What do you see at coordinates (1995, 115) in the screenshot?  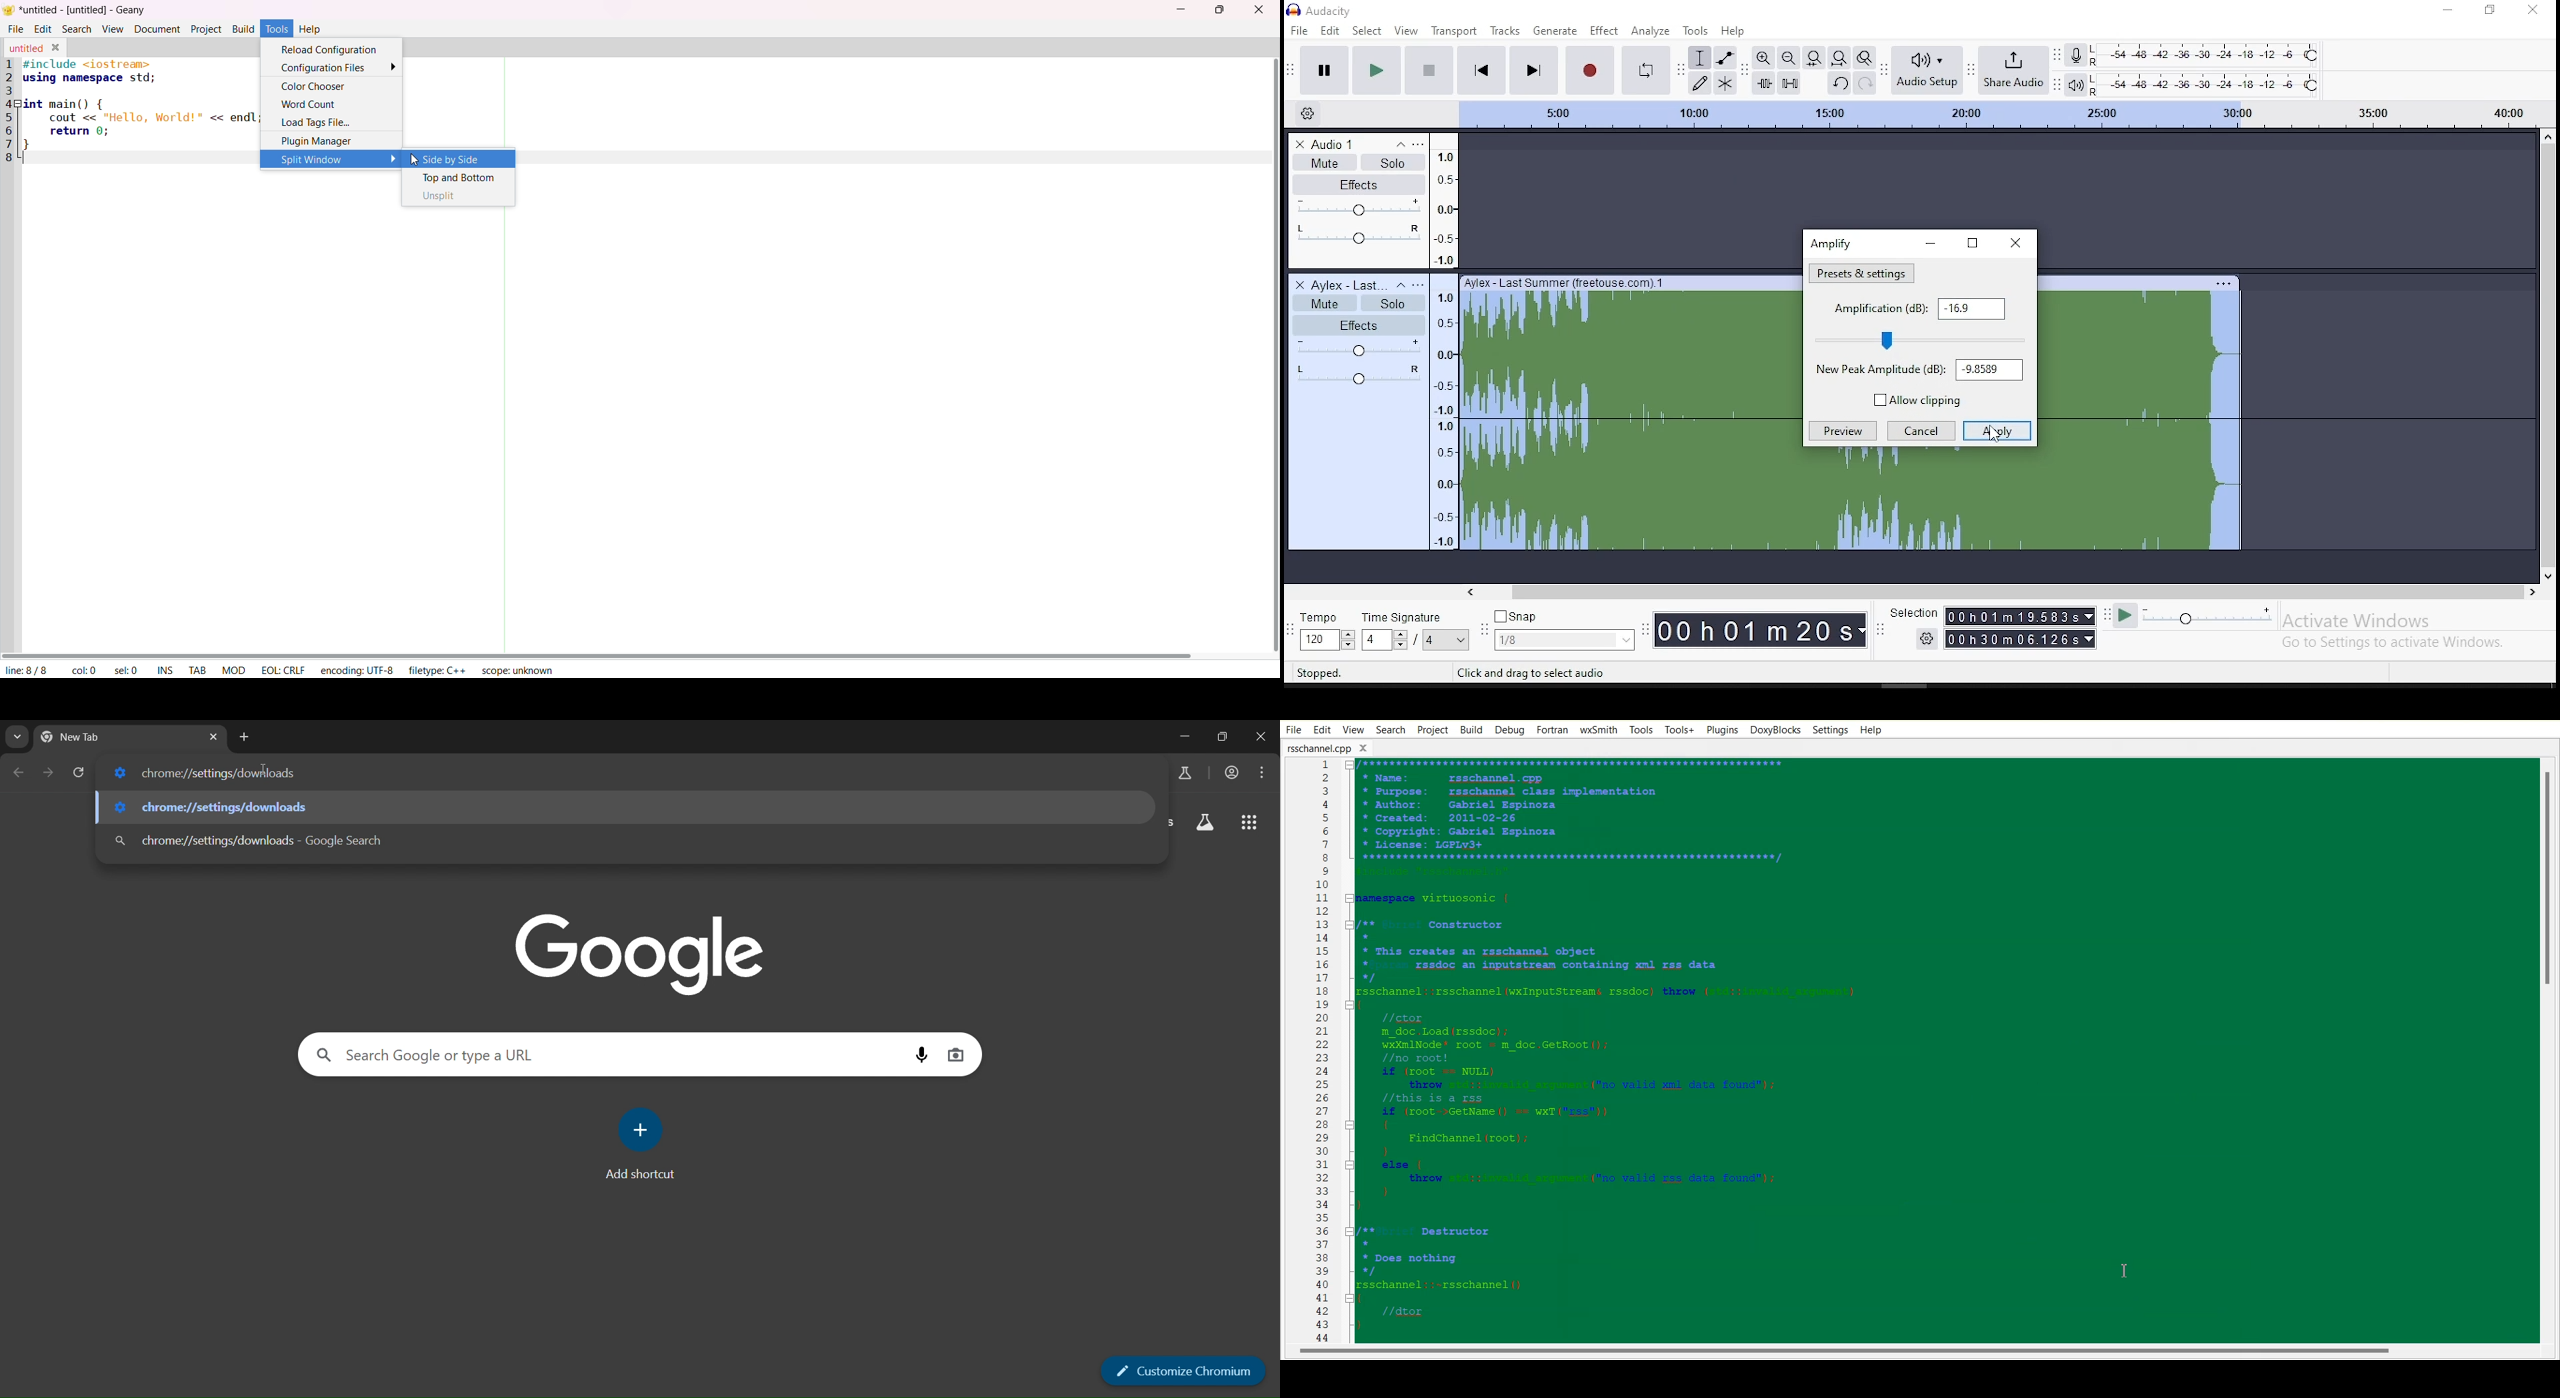 I see `scale` at bounding box center [1995, 115].